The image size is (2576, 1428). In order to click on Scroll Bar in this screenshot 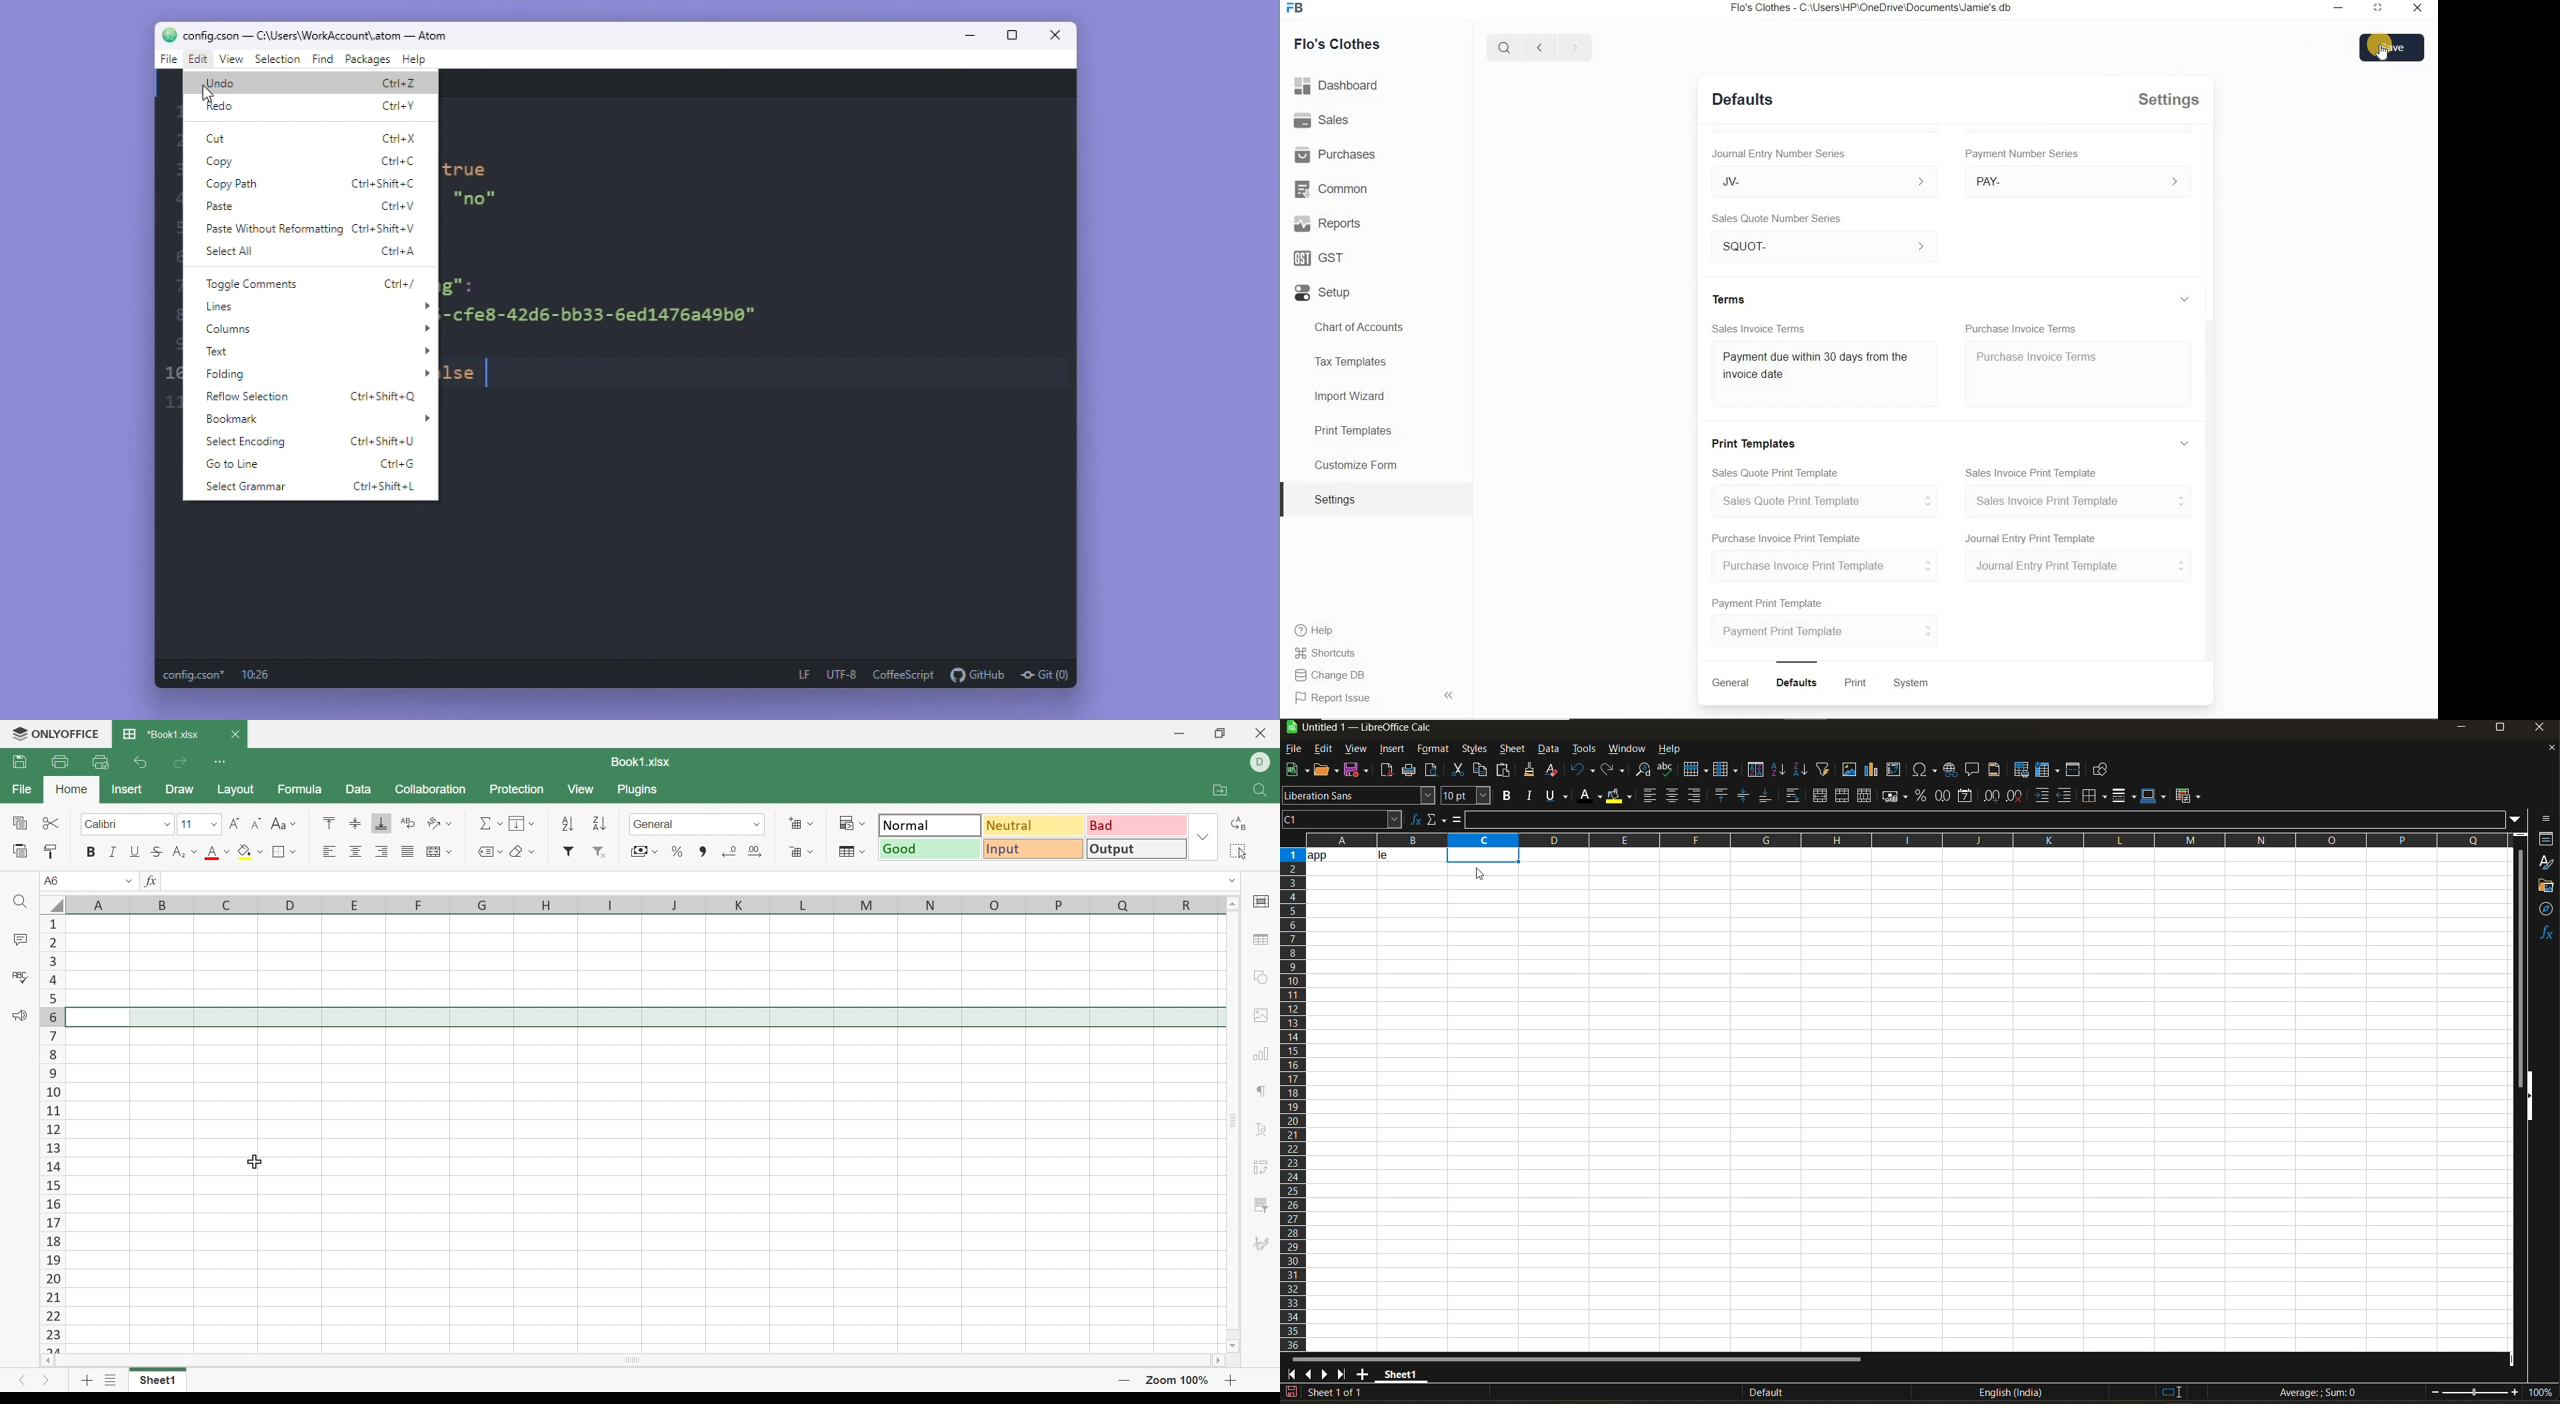, I will do `click(1233, 1127)`.